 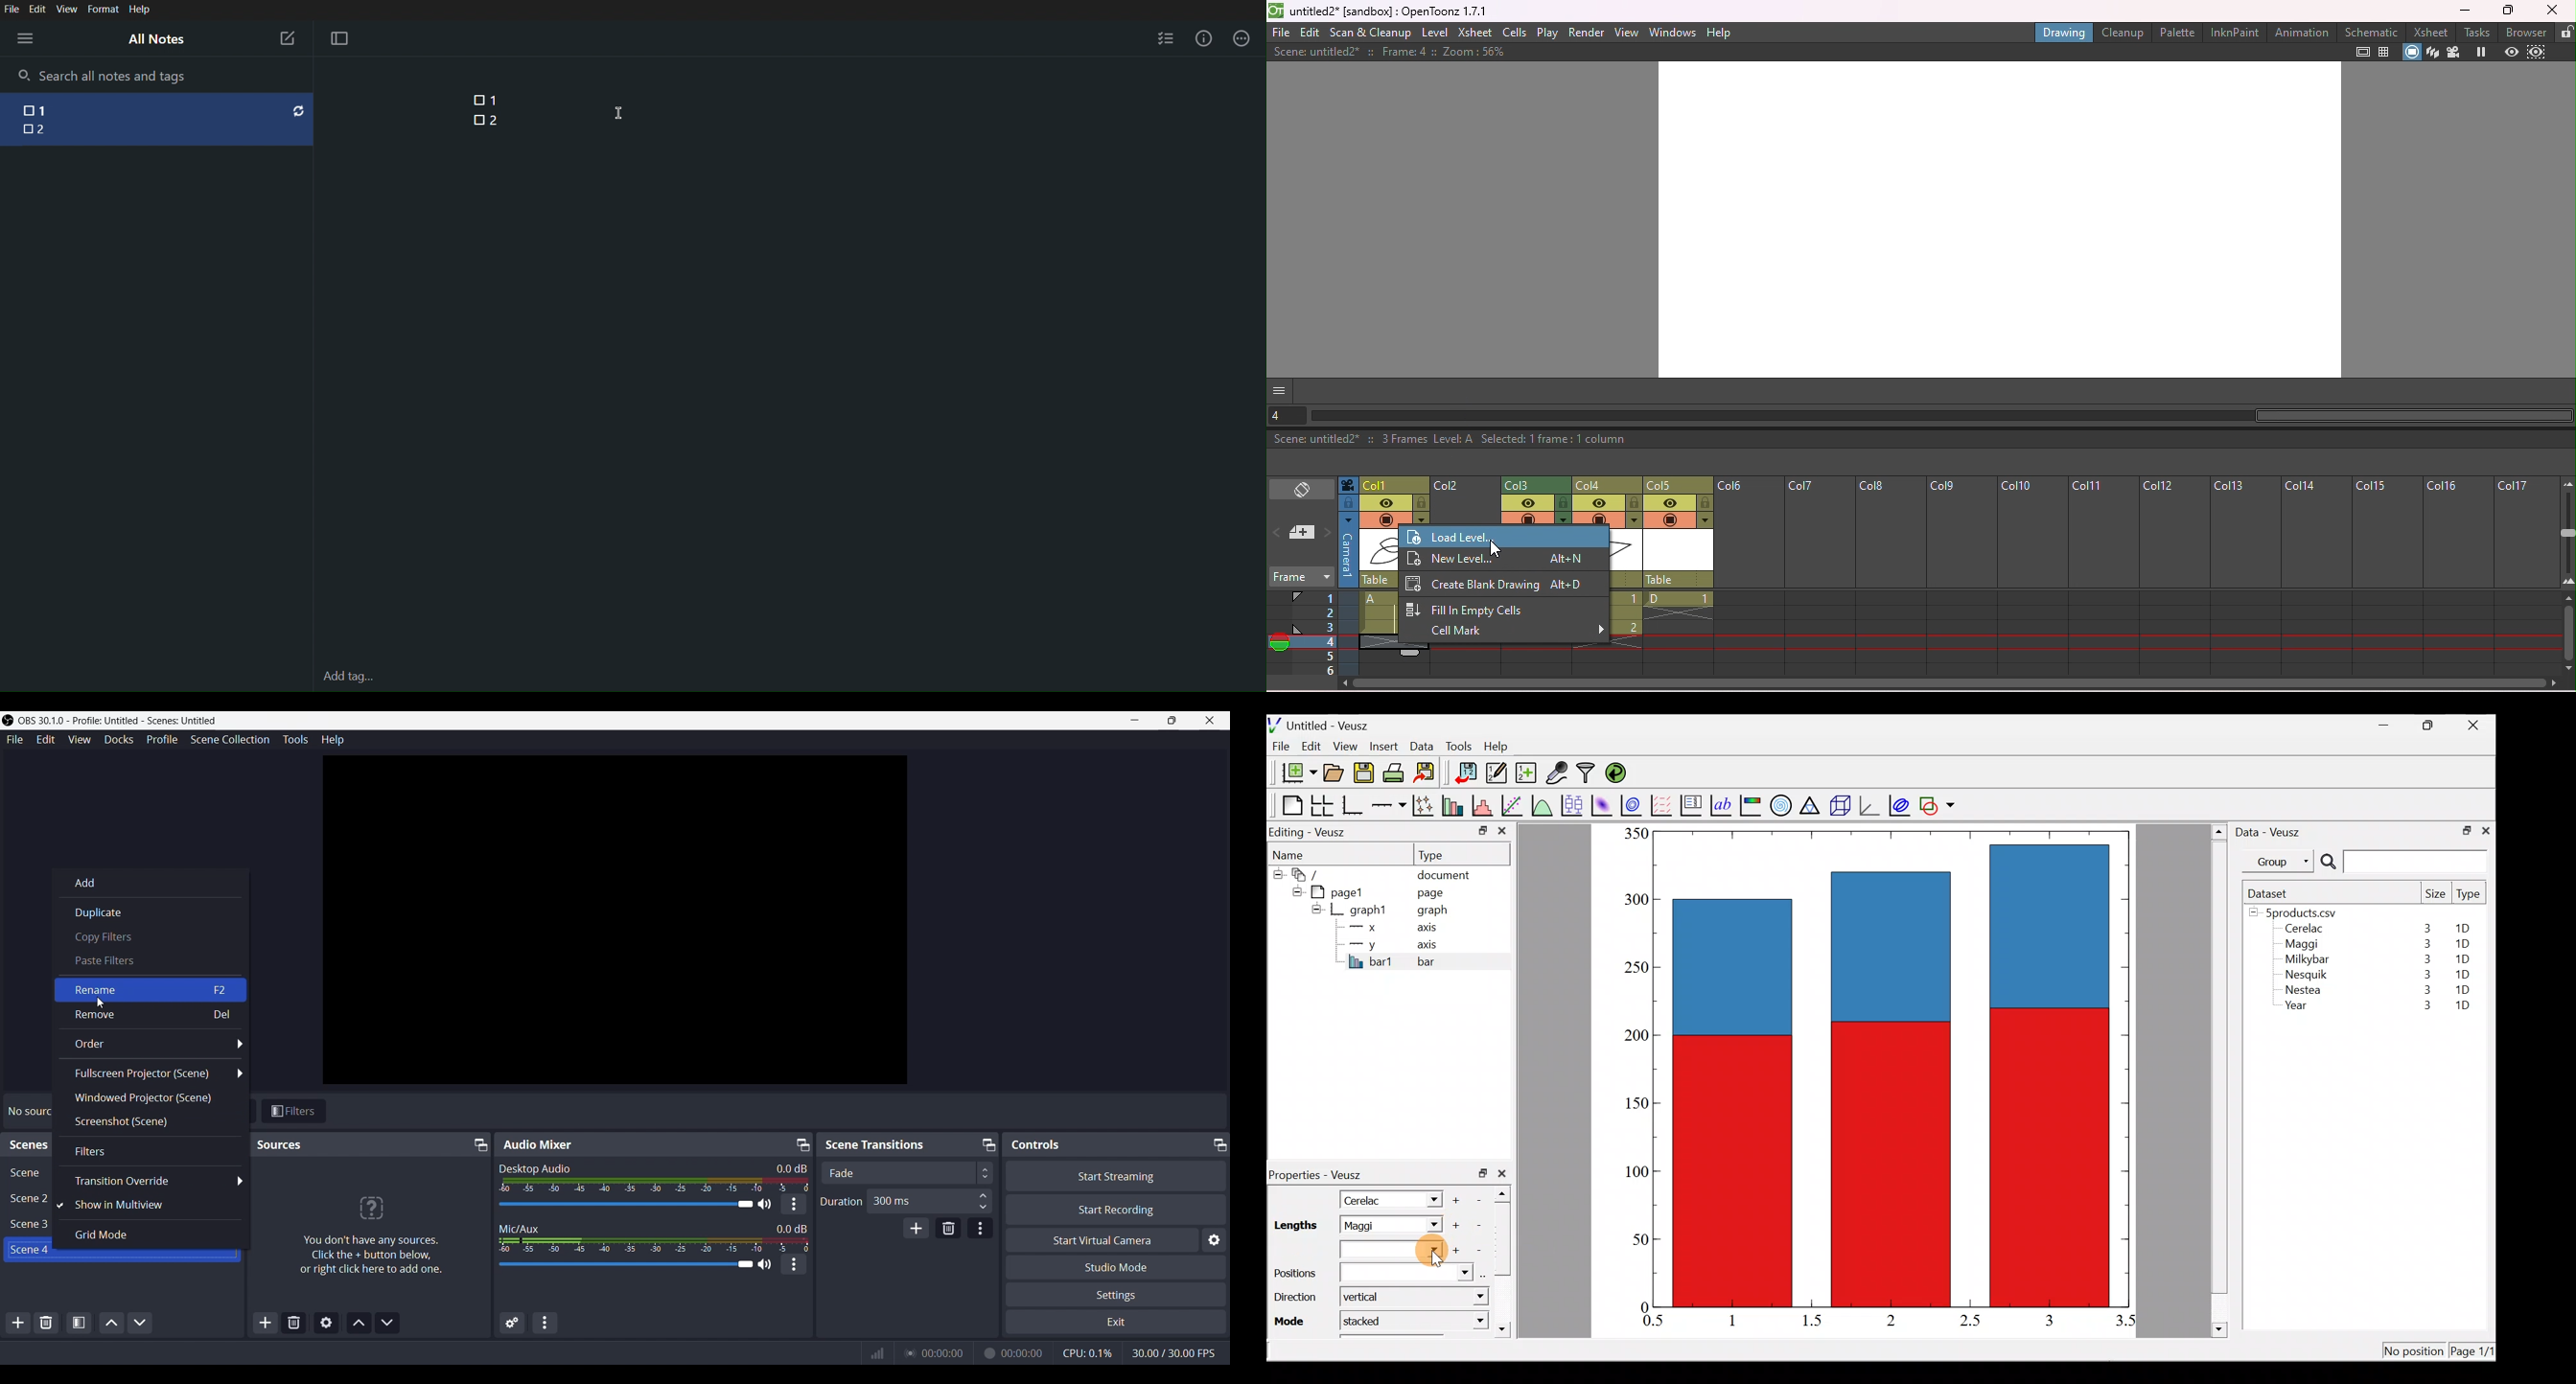 What do you see at coordinates (386, 1321) in the screenshot?
I see `Move source(s) down` at bounding box center [386, 1321].